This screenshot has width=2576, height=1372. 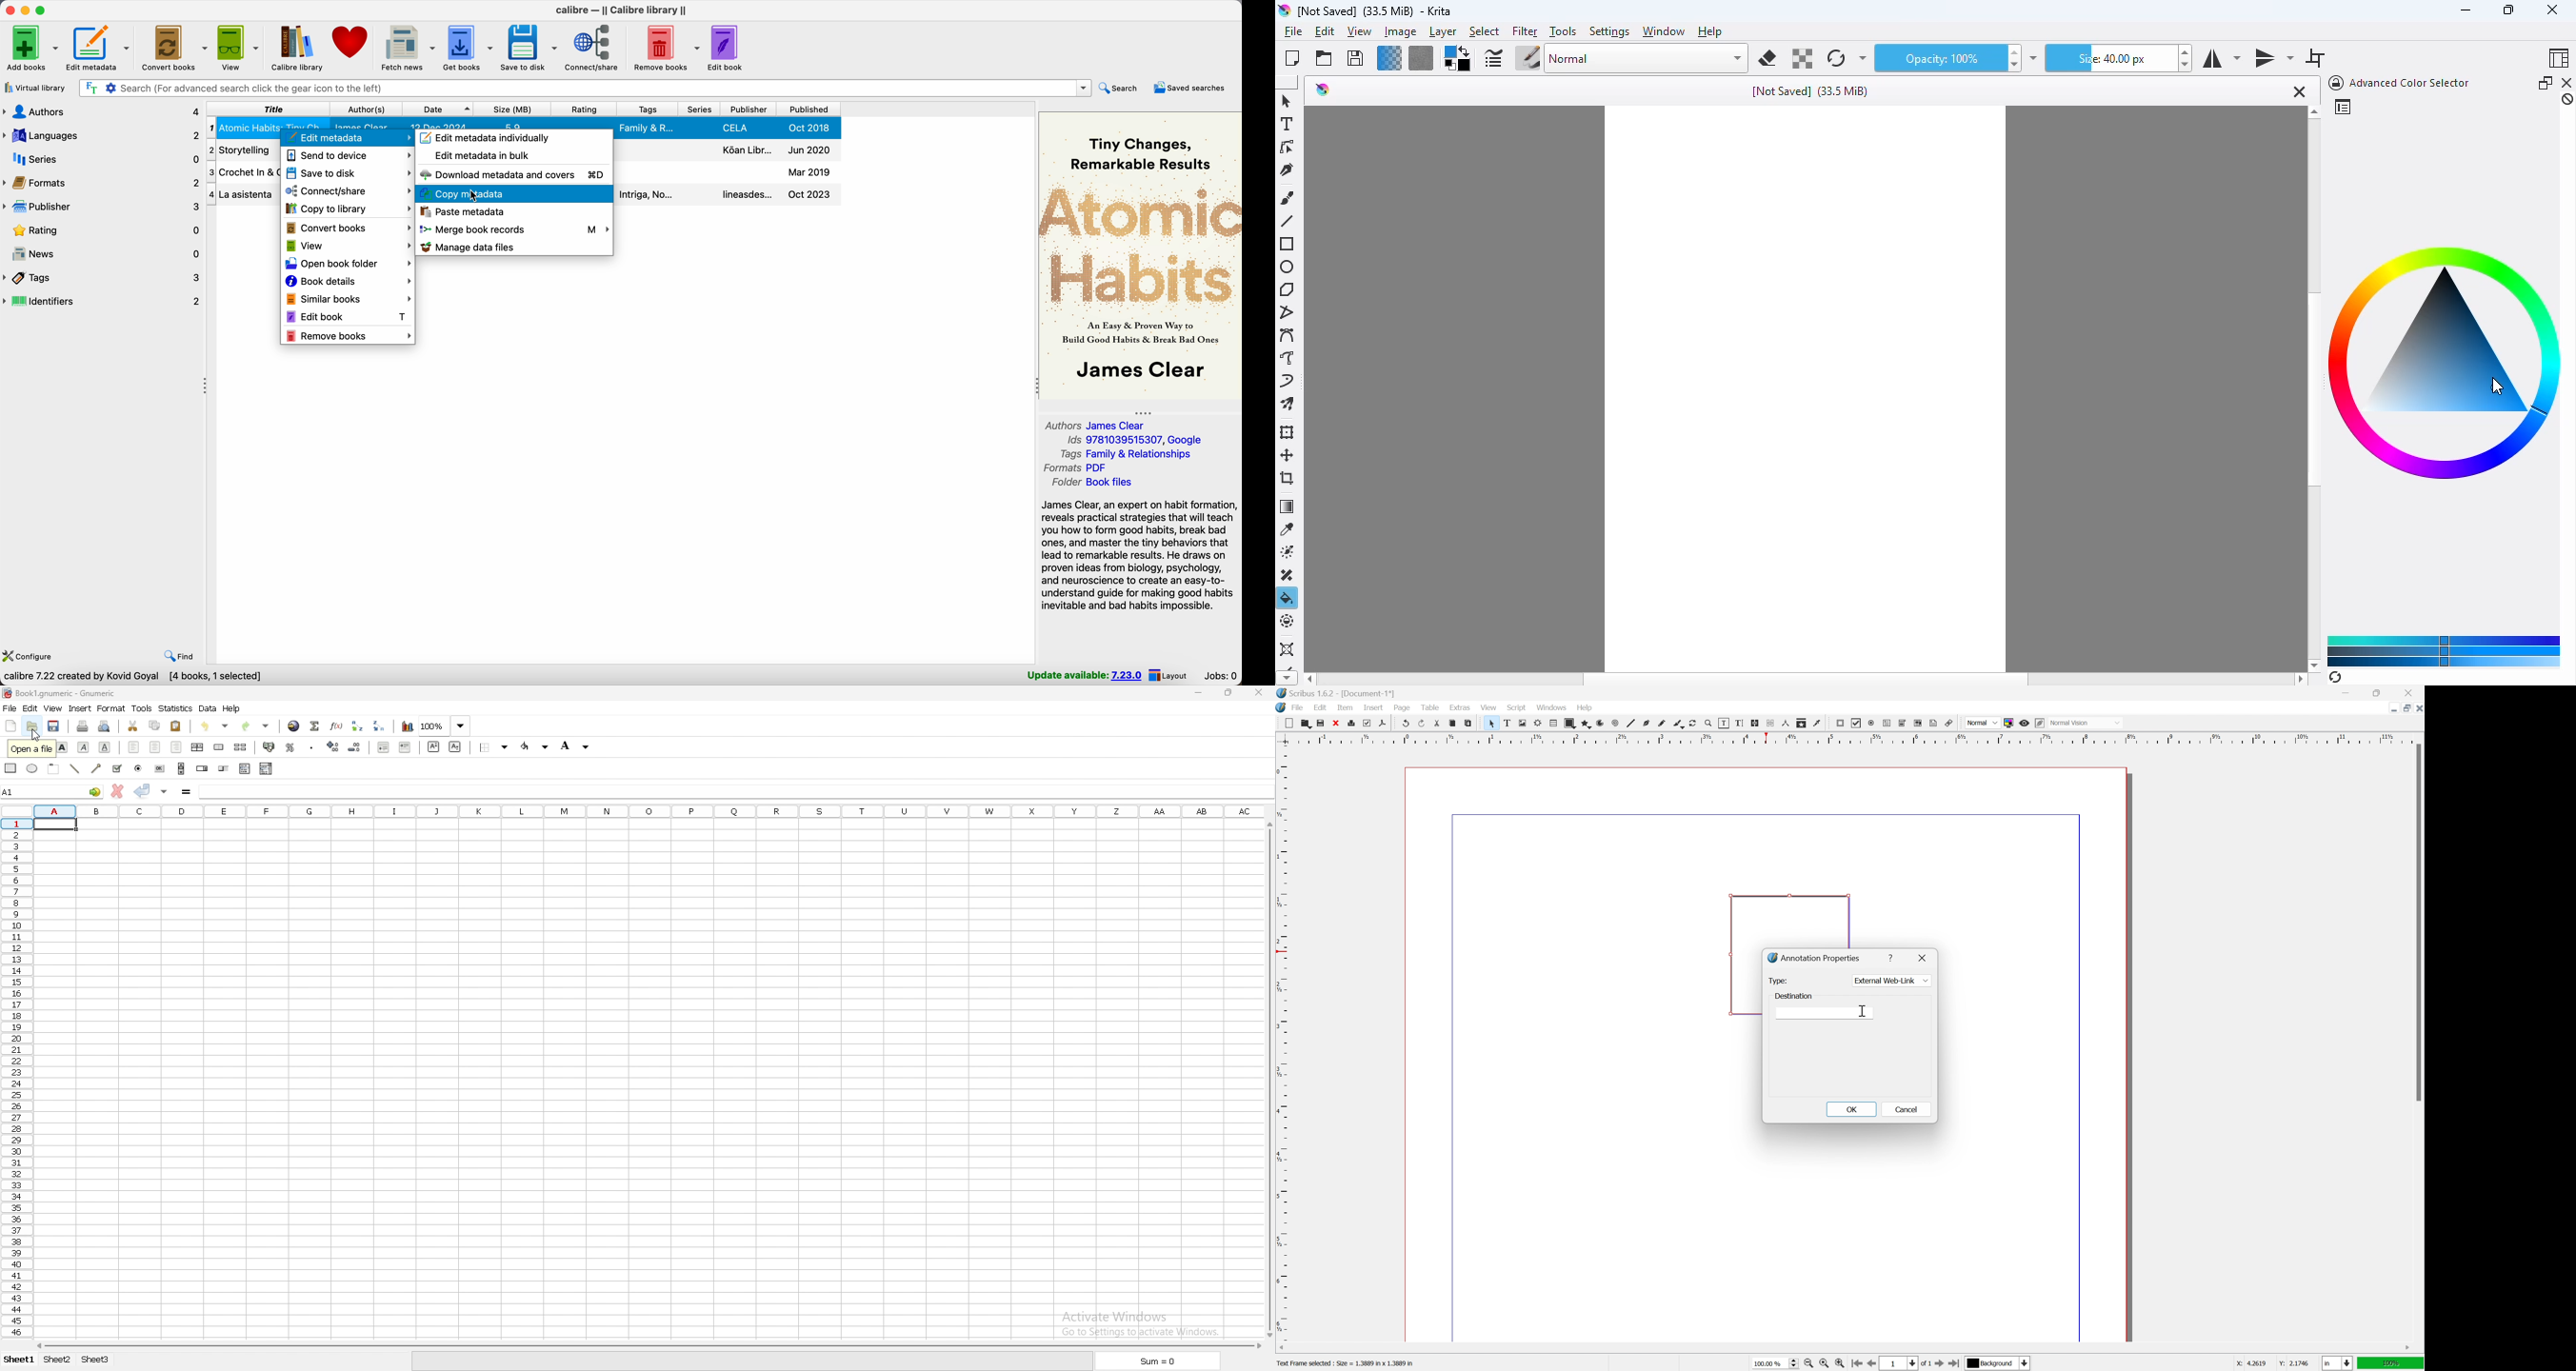 What do you see at coordinates (1552, 707) in the screenshot?
I see `windows` at bounding box center [1552, 707].